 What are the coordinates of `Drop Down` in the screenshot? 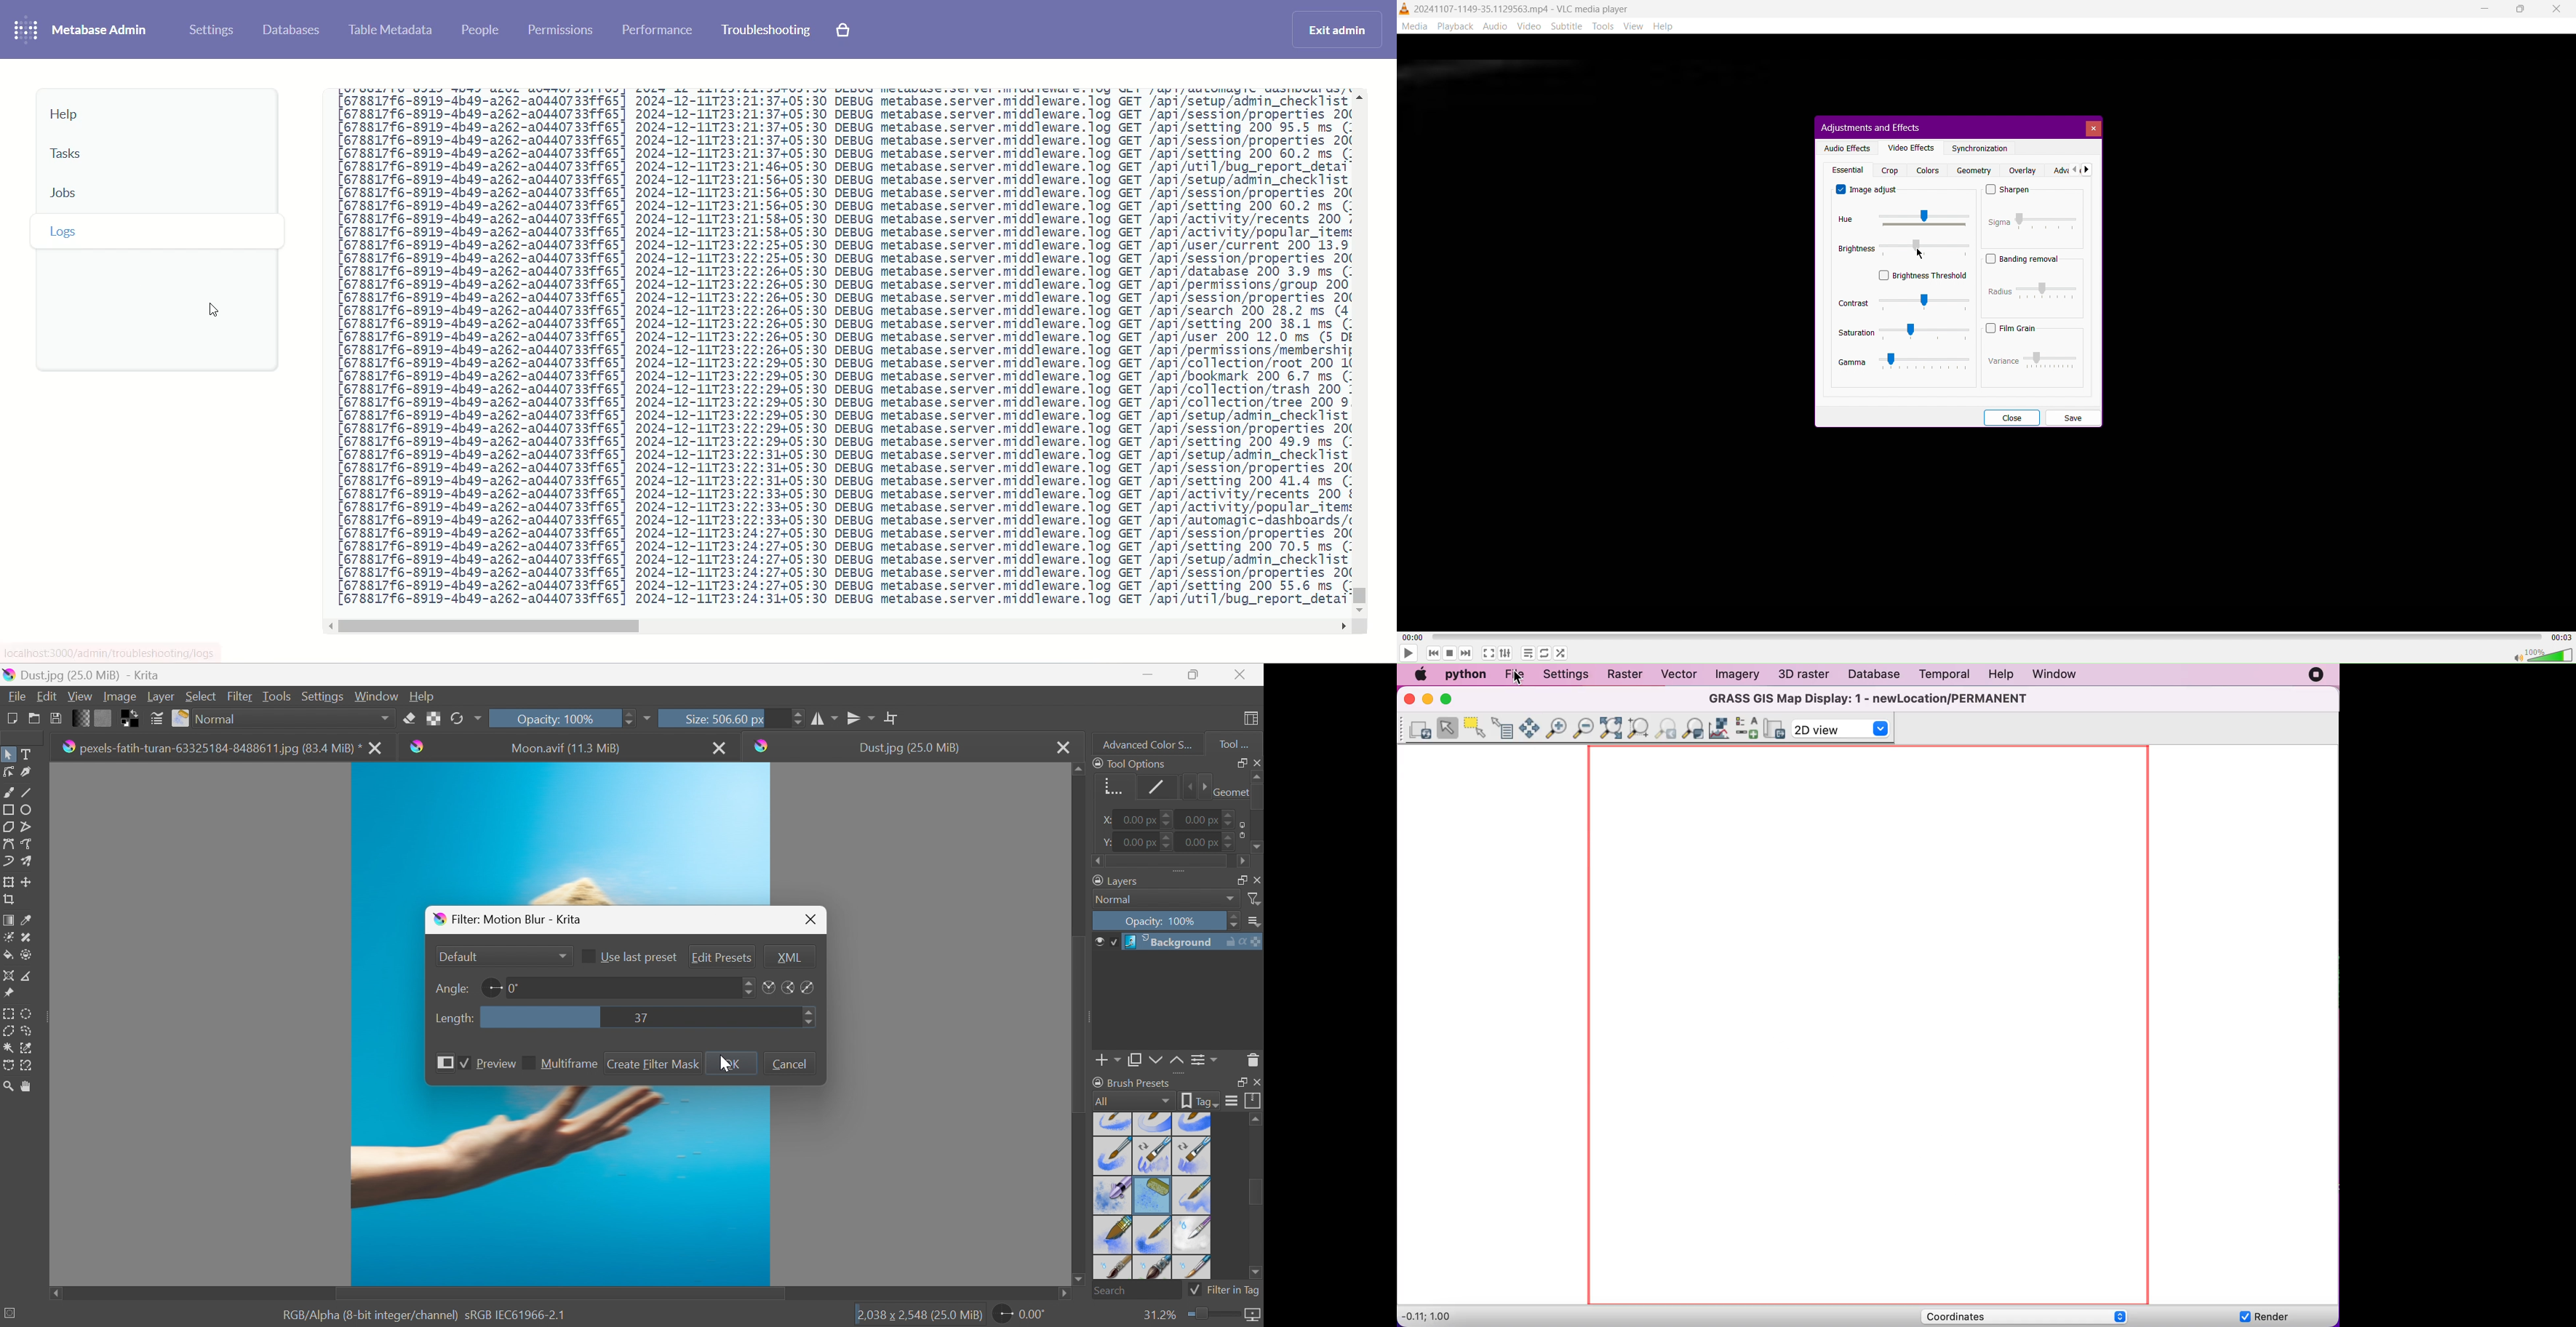 It's located at (561, 957).